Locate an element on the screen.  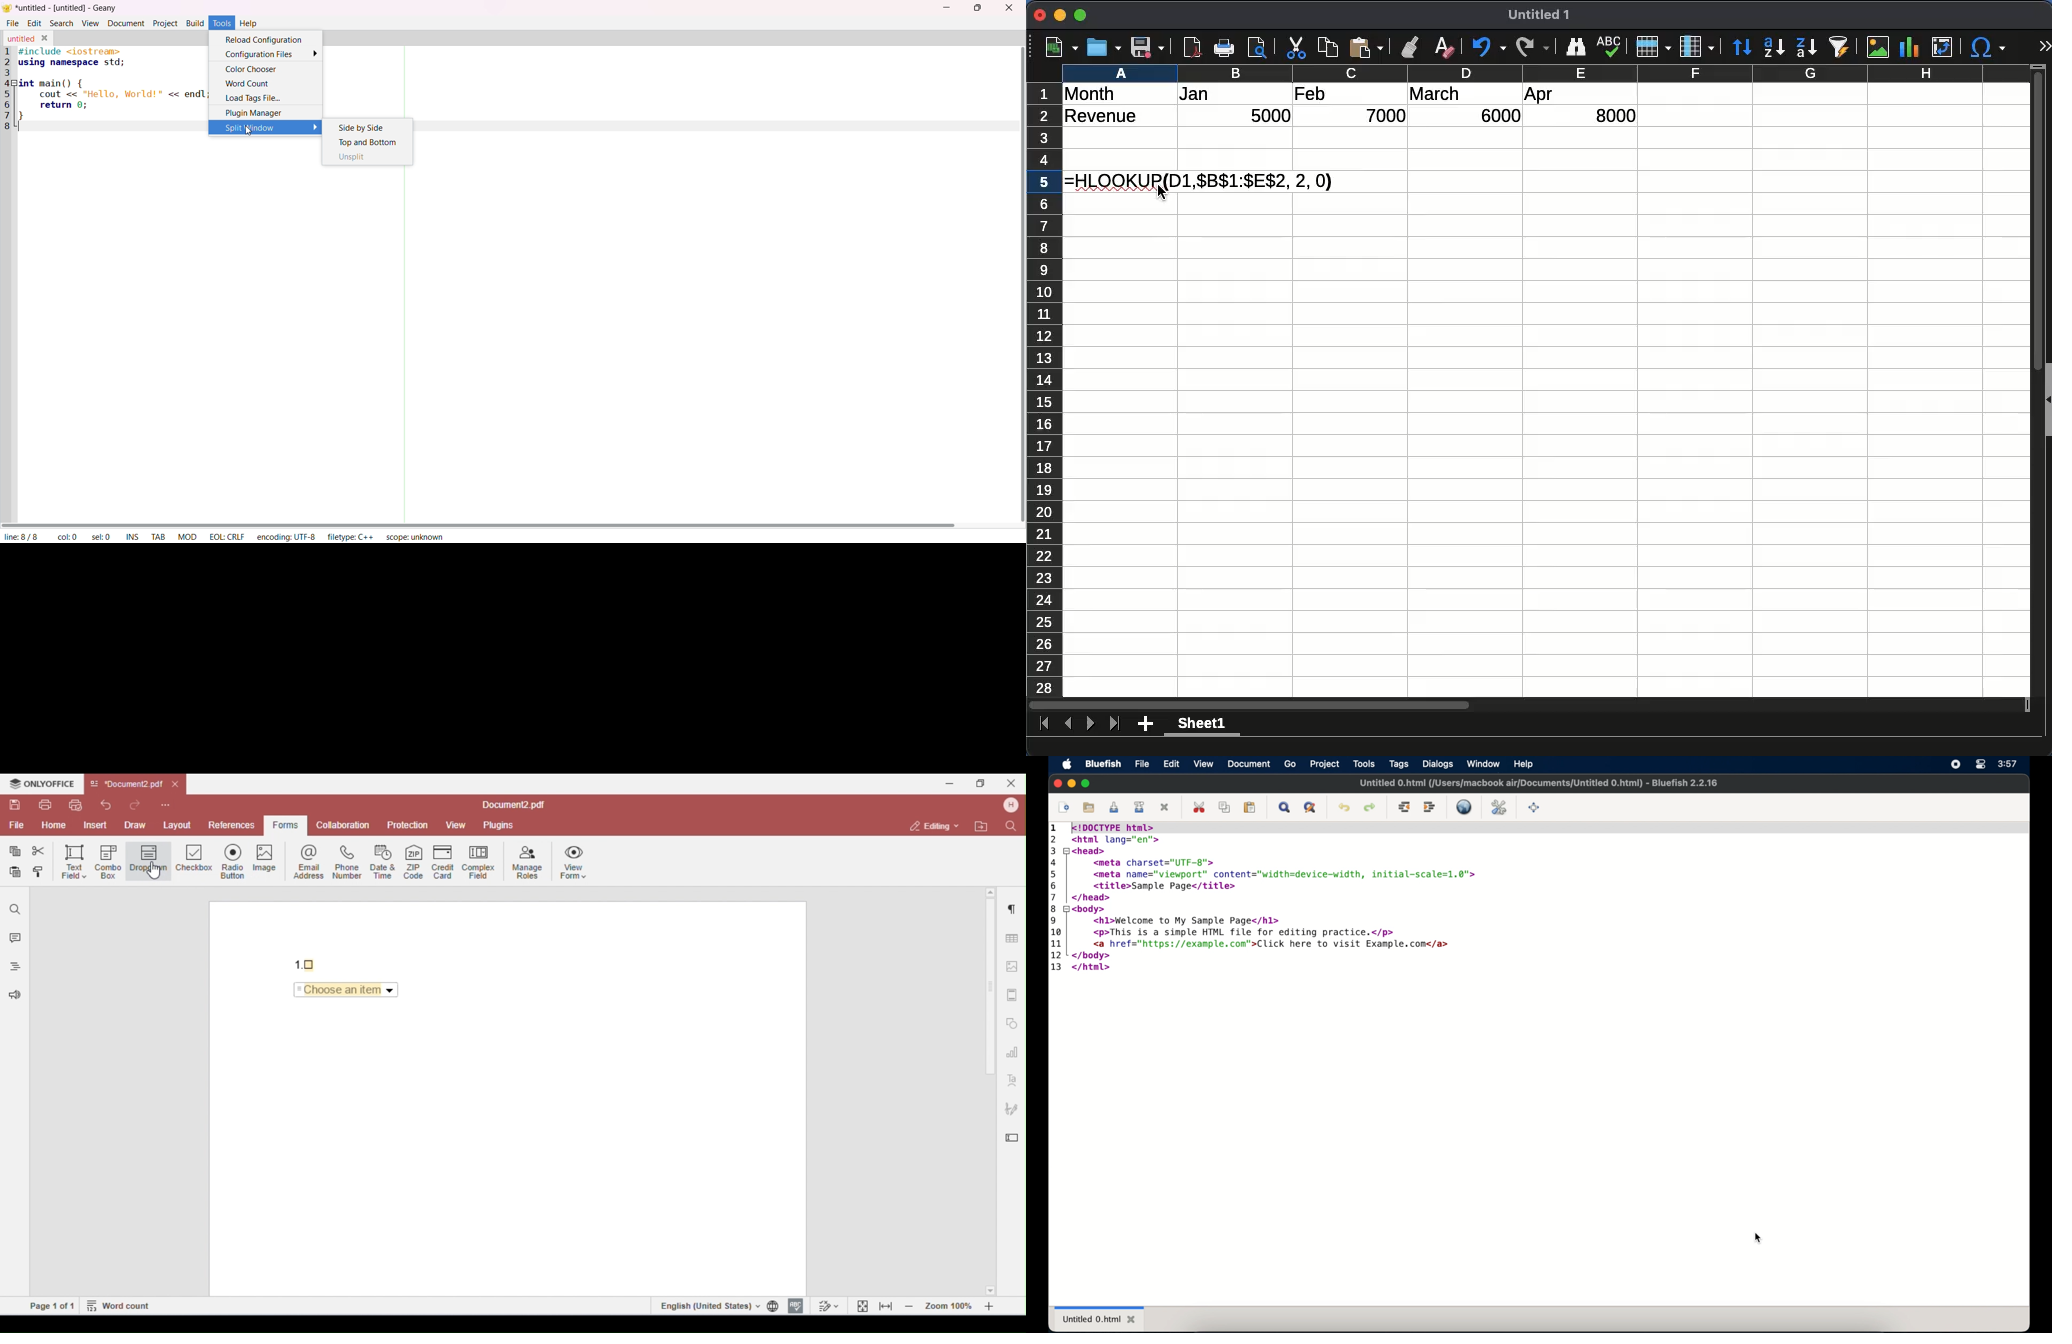
redo is located at coordinates (1369, 808).